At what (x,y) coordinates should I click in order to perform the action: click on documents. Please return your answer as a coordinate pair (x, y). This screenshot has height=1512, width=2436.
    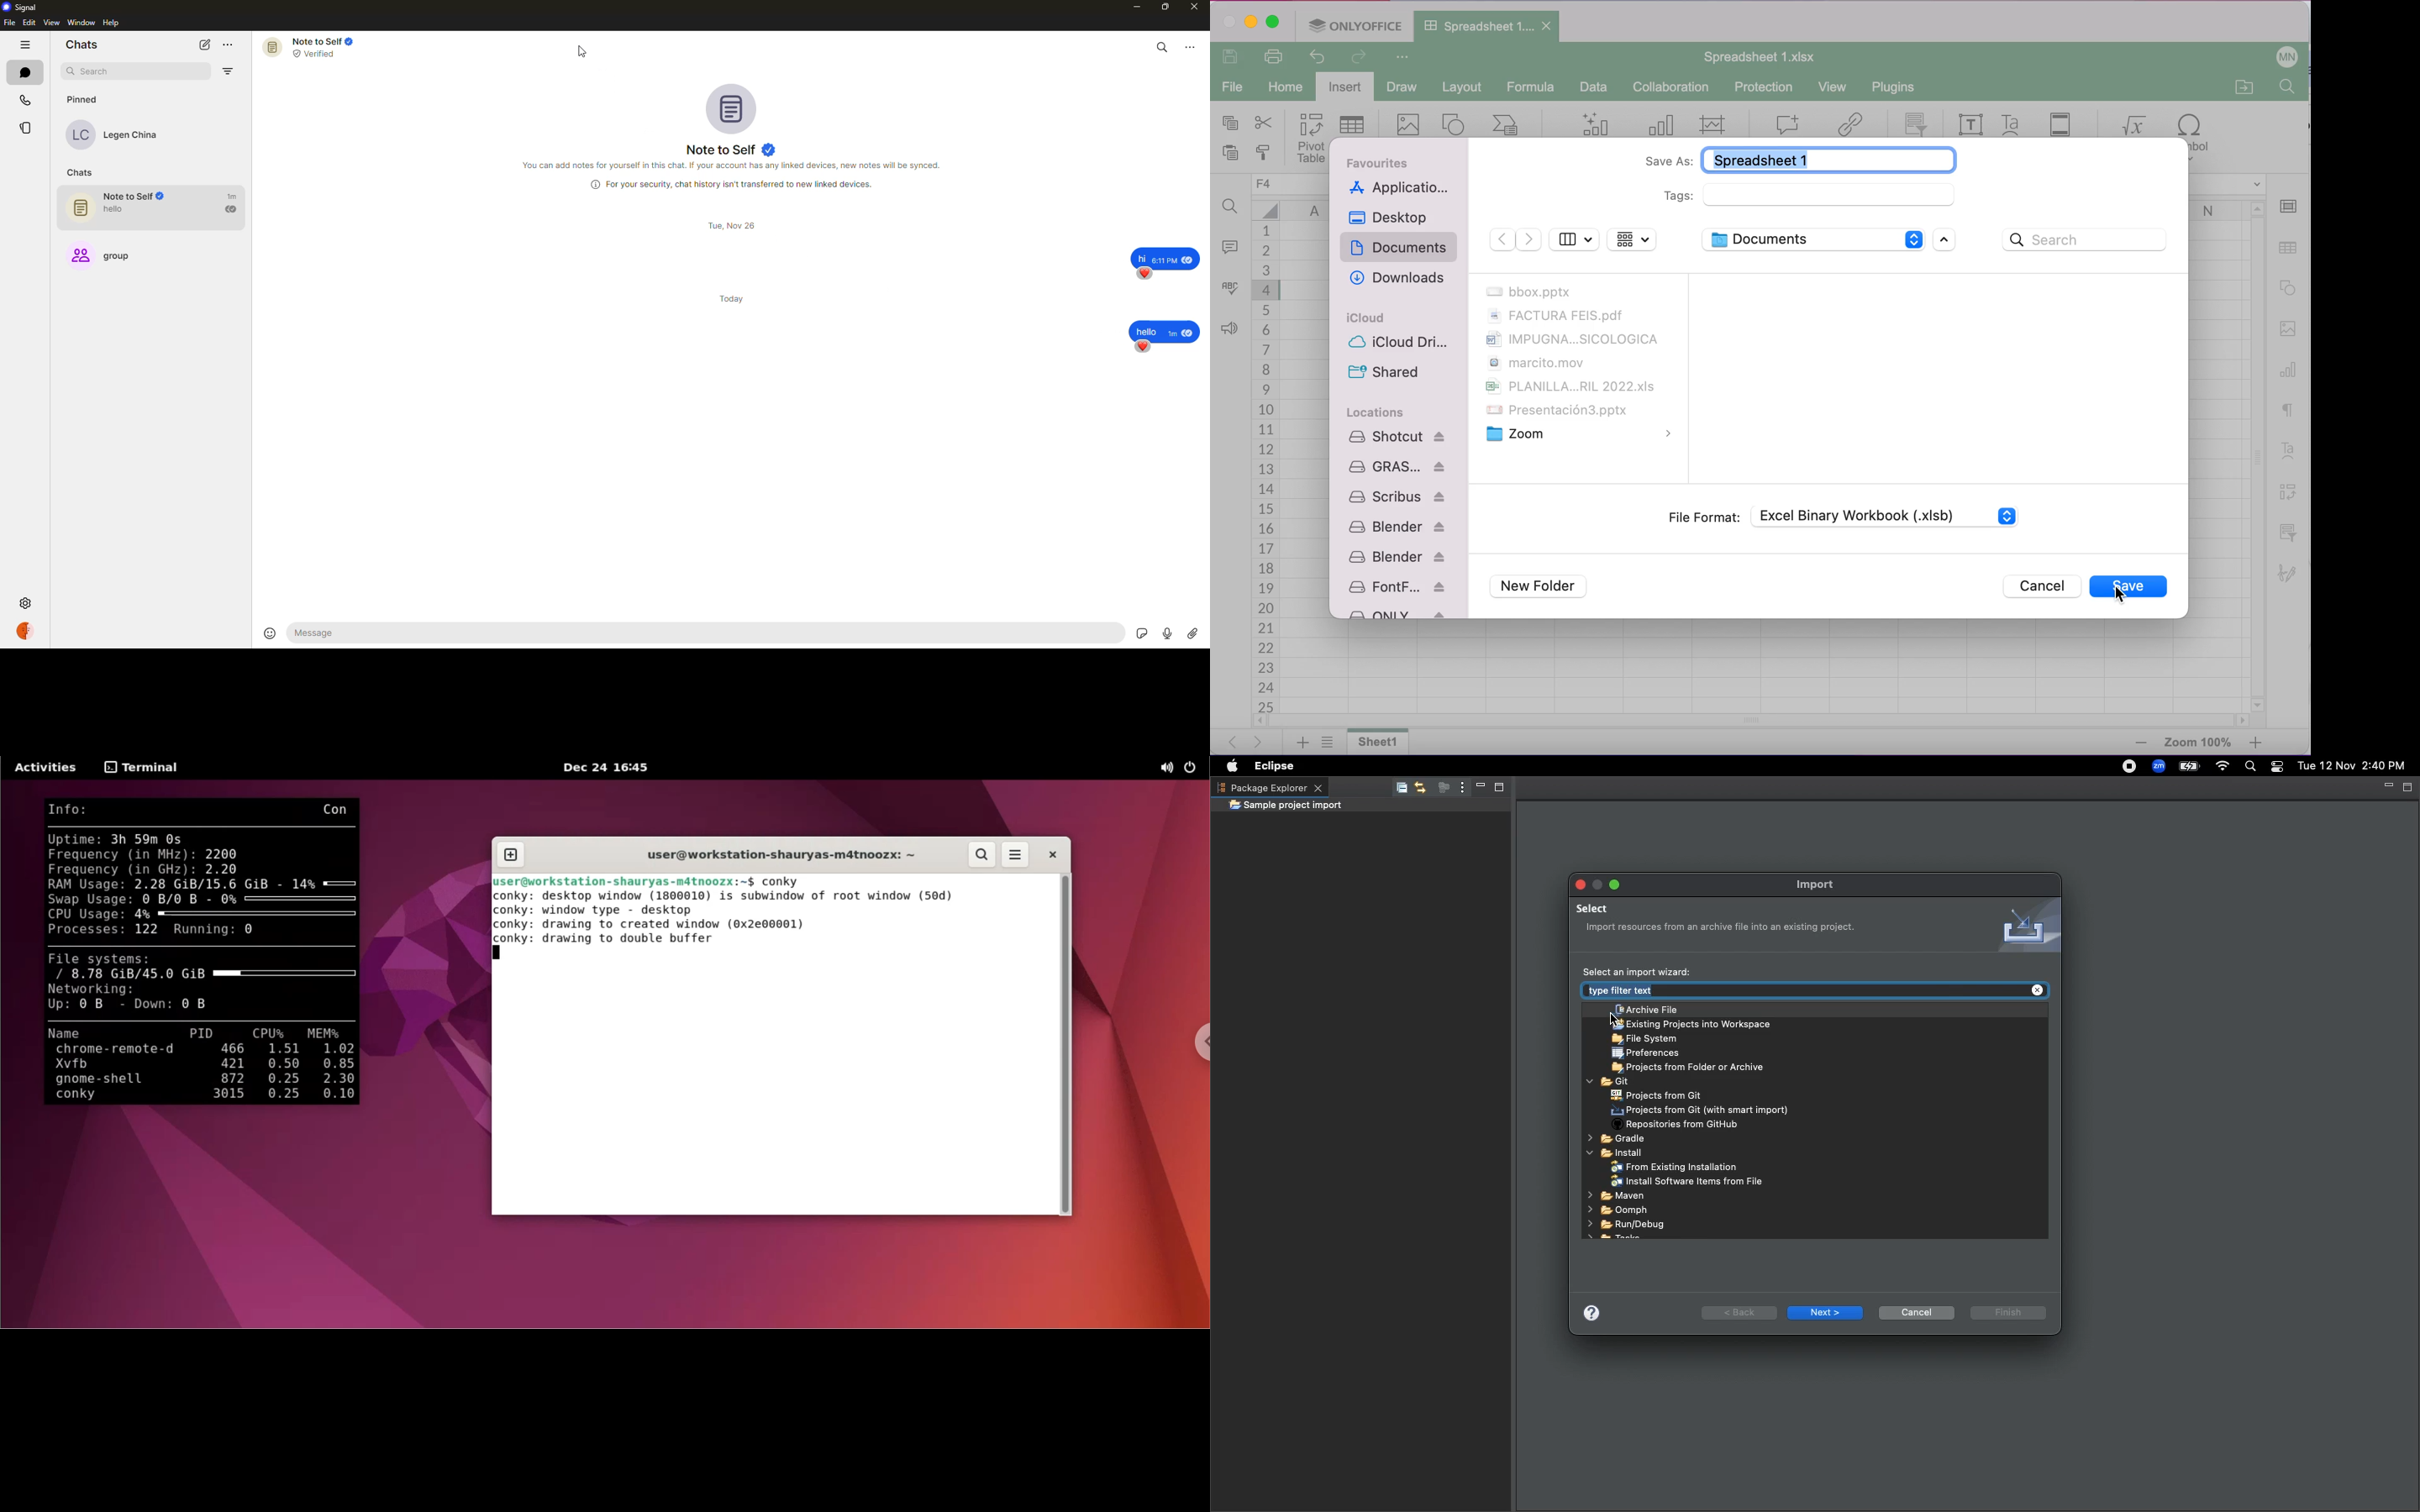
    Looking at the image, I should click on (1577, 364).